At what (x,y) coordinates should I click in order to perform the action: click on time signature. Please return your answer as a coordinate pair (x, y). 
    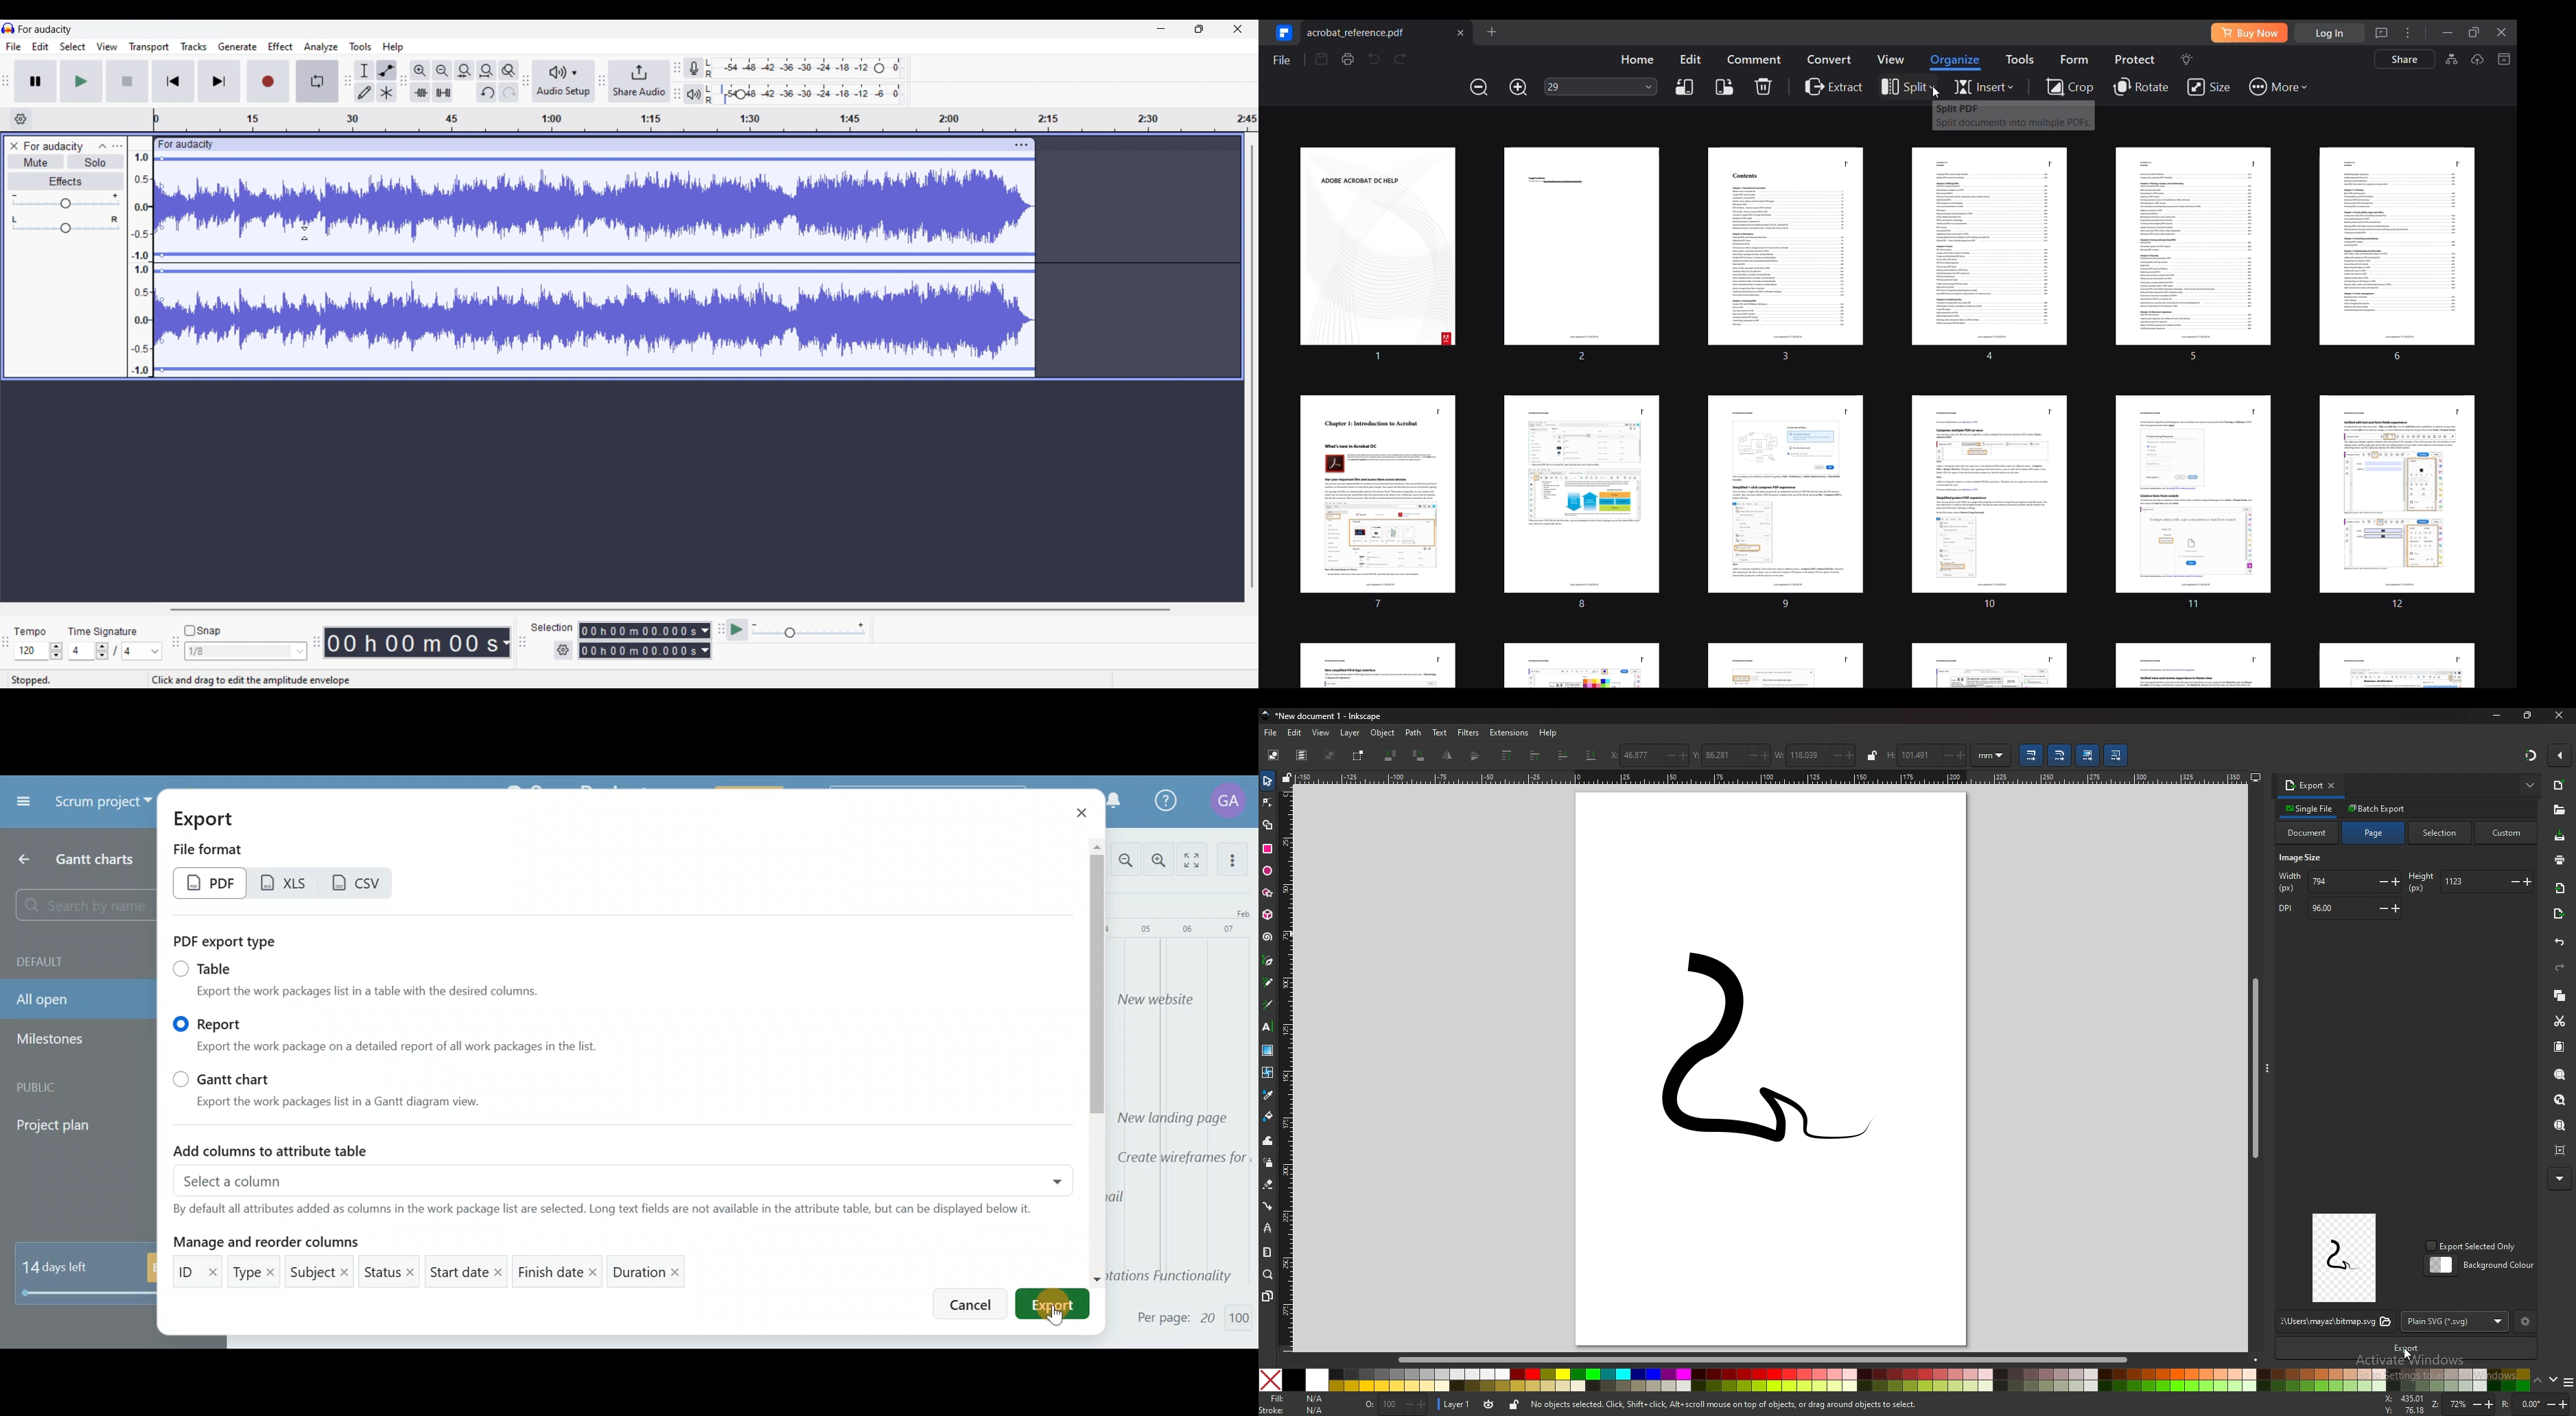
    Looking at the image, I should click on (102, 632).